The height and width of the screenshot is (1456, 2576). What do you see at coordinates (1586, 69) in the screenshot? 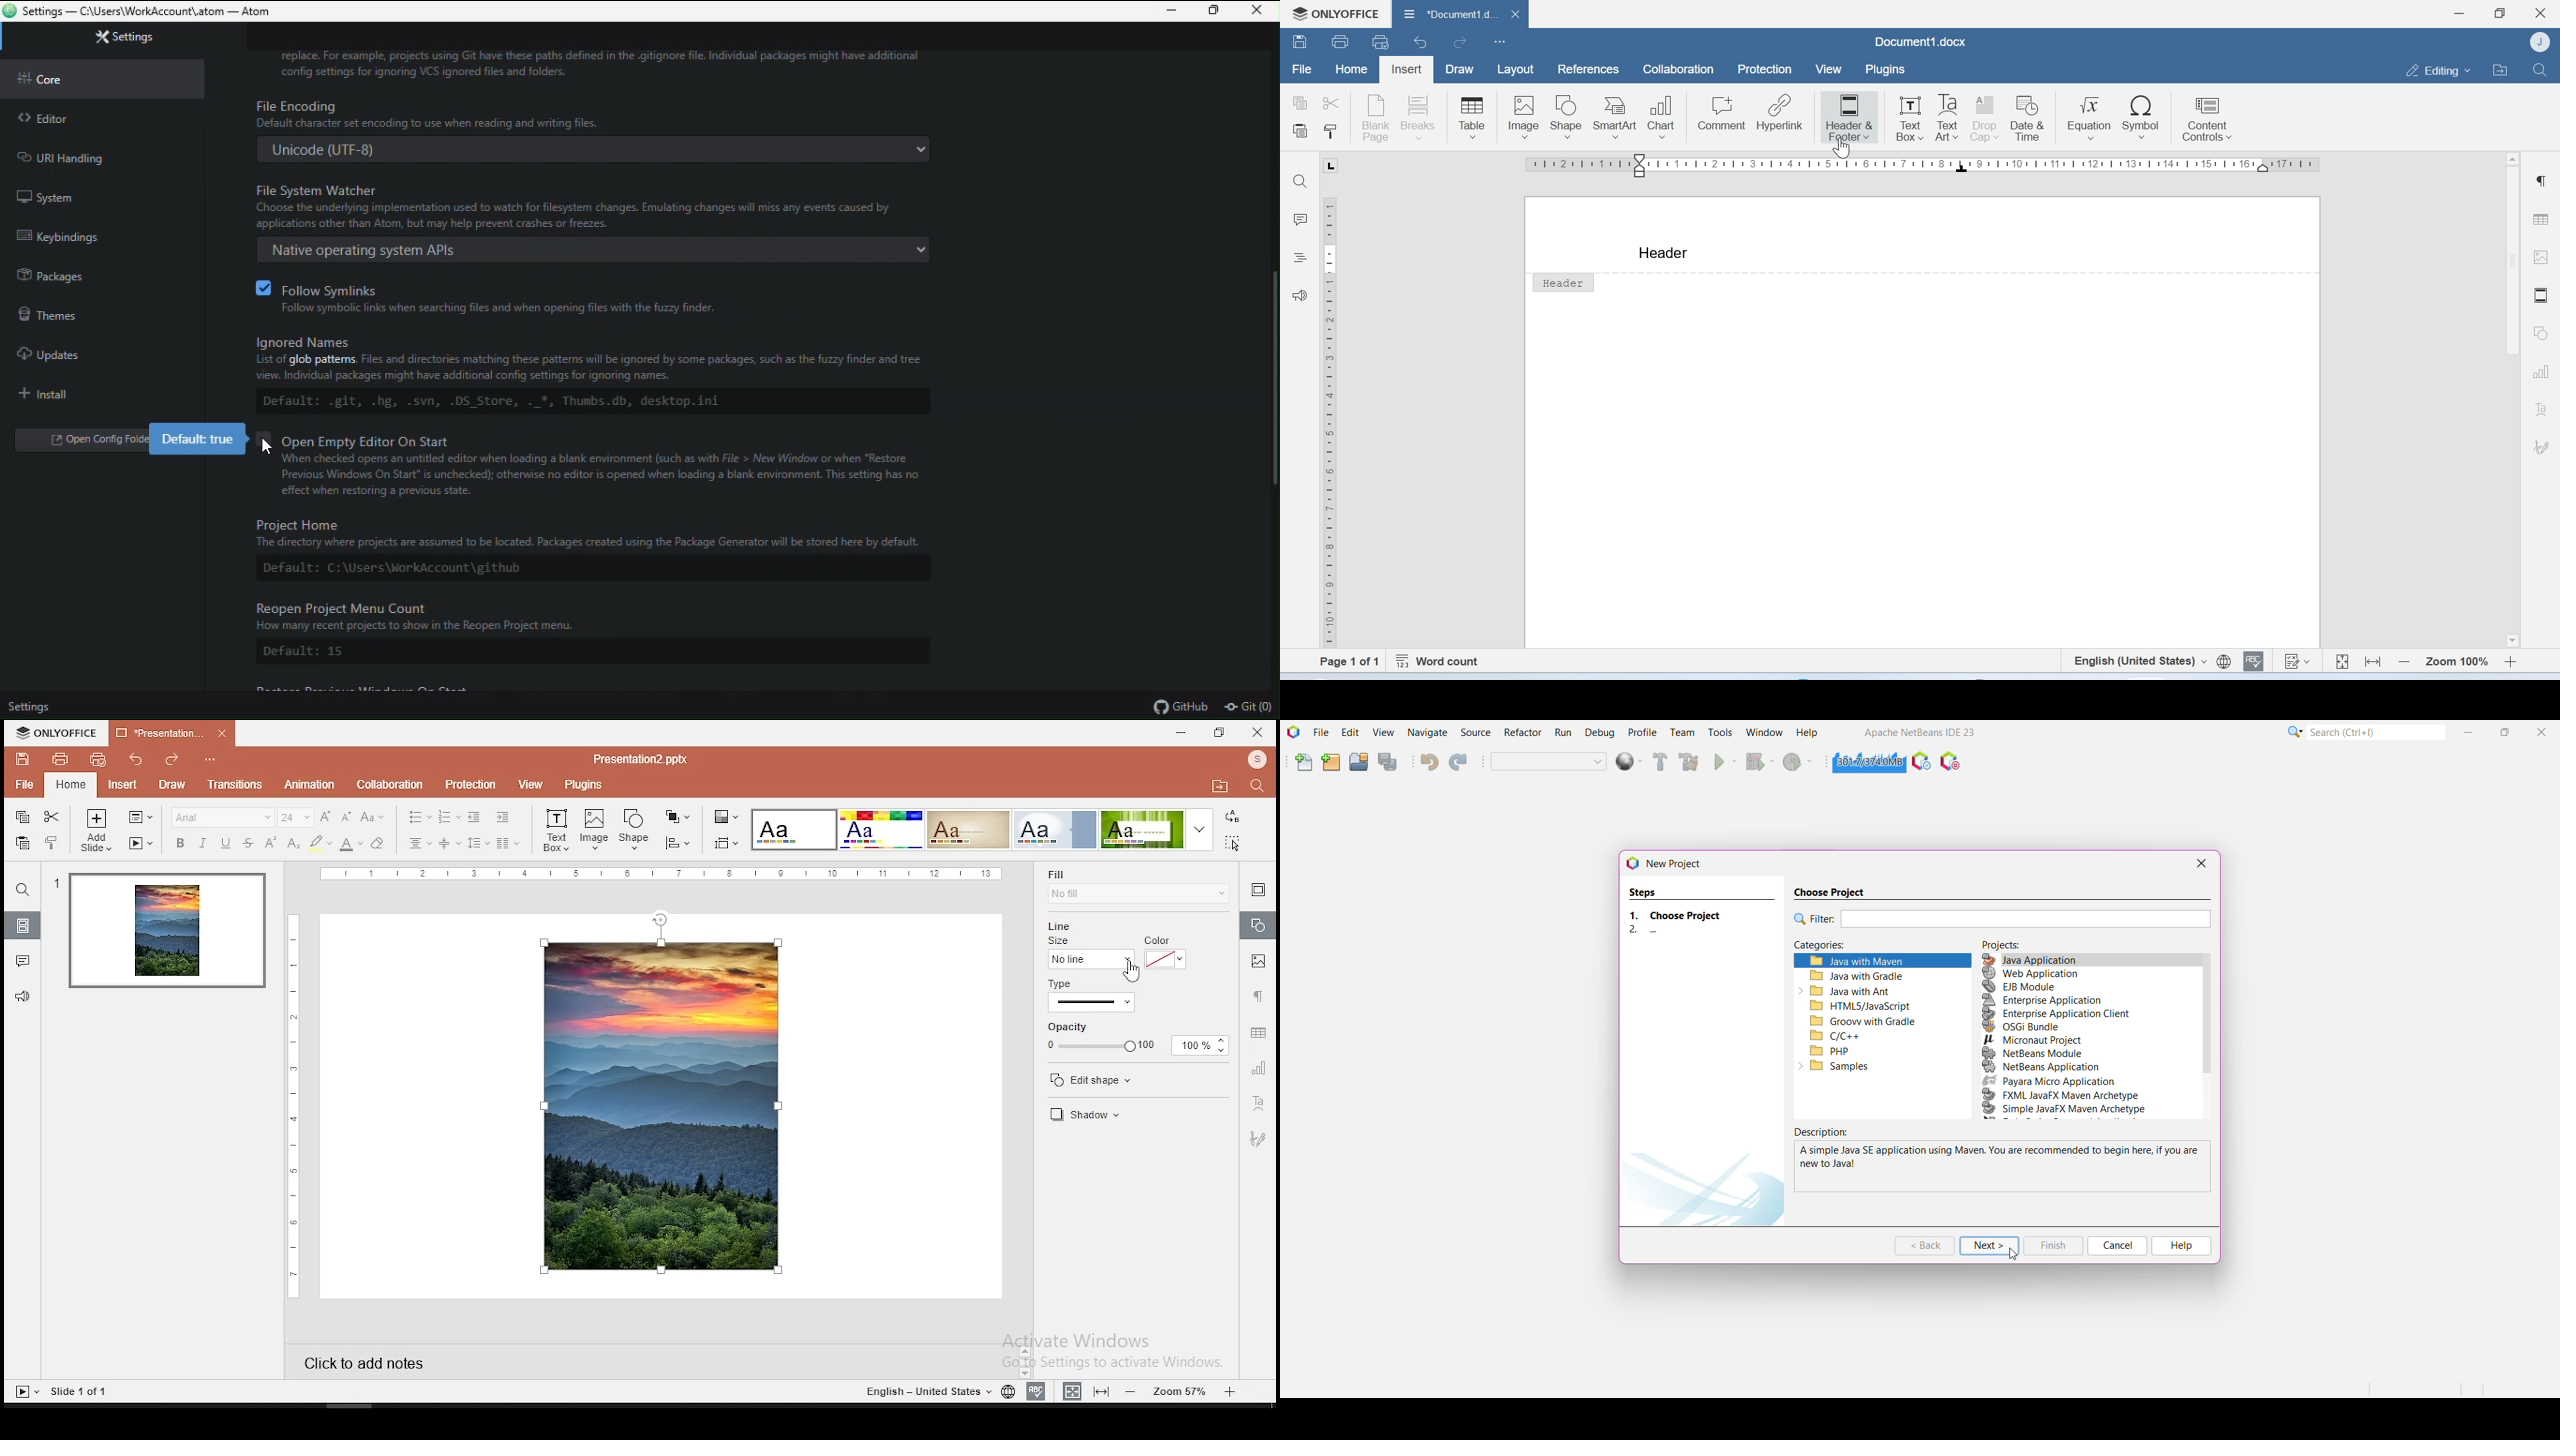
I see `References` at bounding box center [1586, 69].